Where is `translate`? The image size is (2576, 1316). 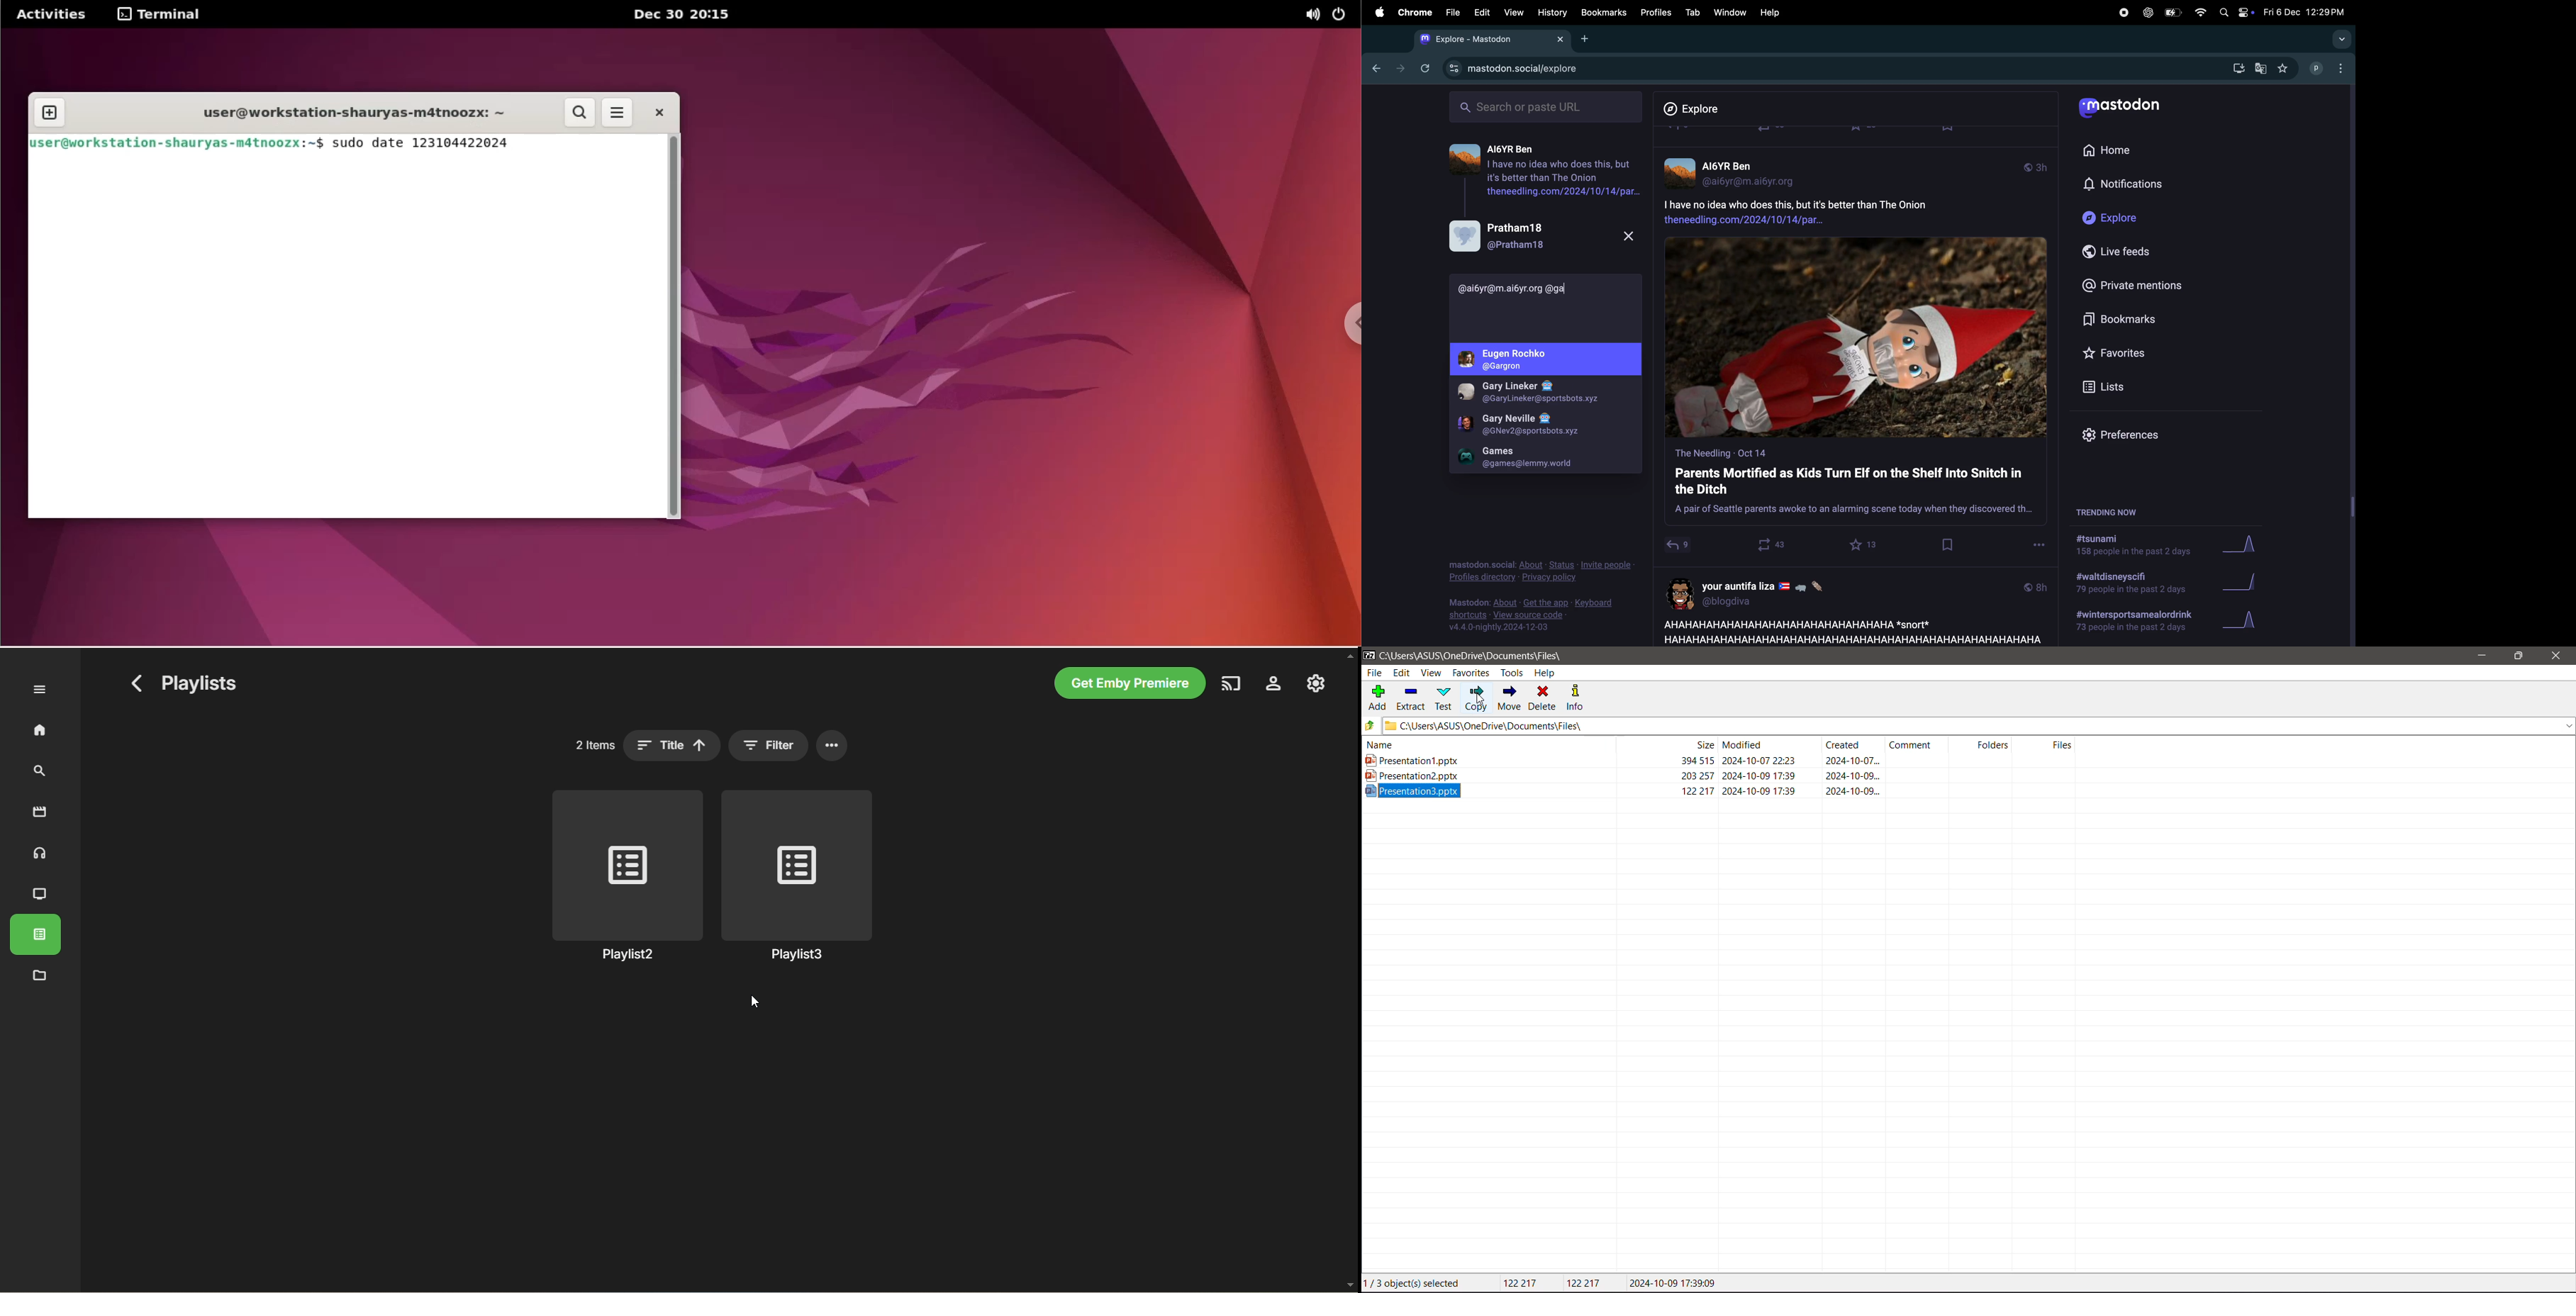 translate is located at coordinates (2261, 69).